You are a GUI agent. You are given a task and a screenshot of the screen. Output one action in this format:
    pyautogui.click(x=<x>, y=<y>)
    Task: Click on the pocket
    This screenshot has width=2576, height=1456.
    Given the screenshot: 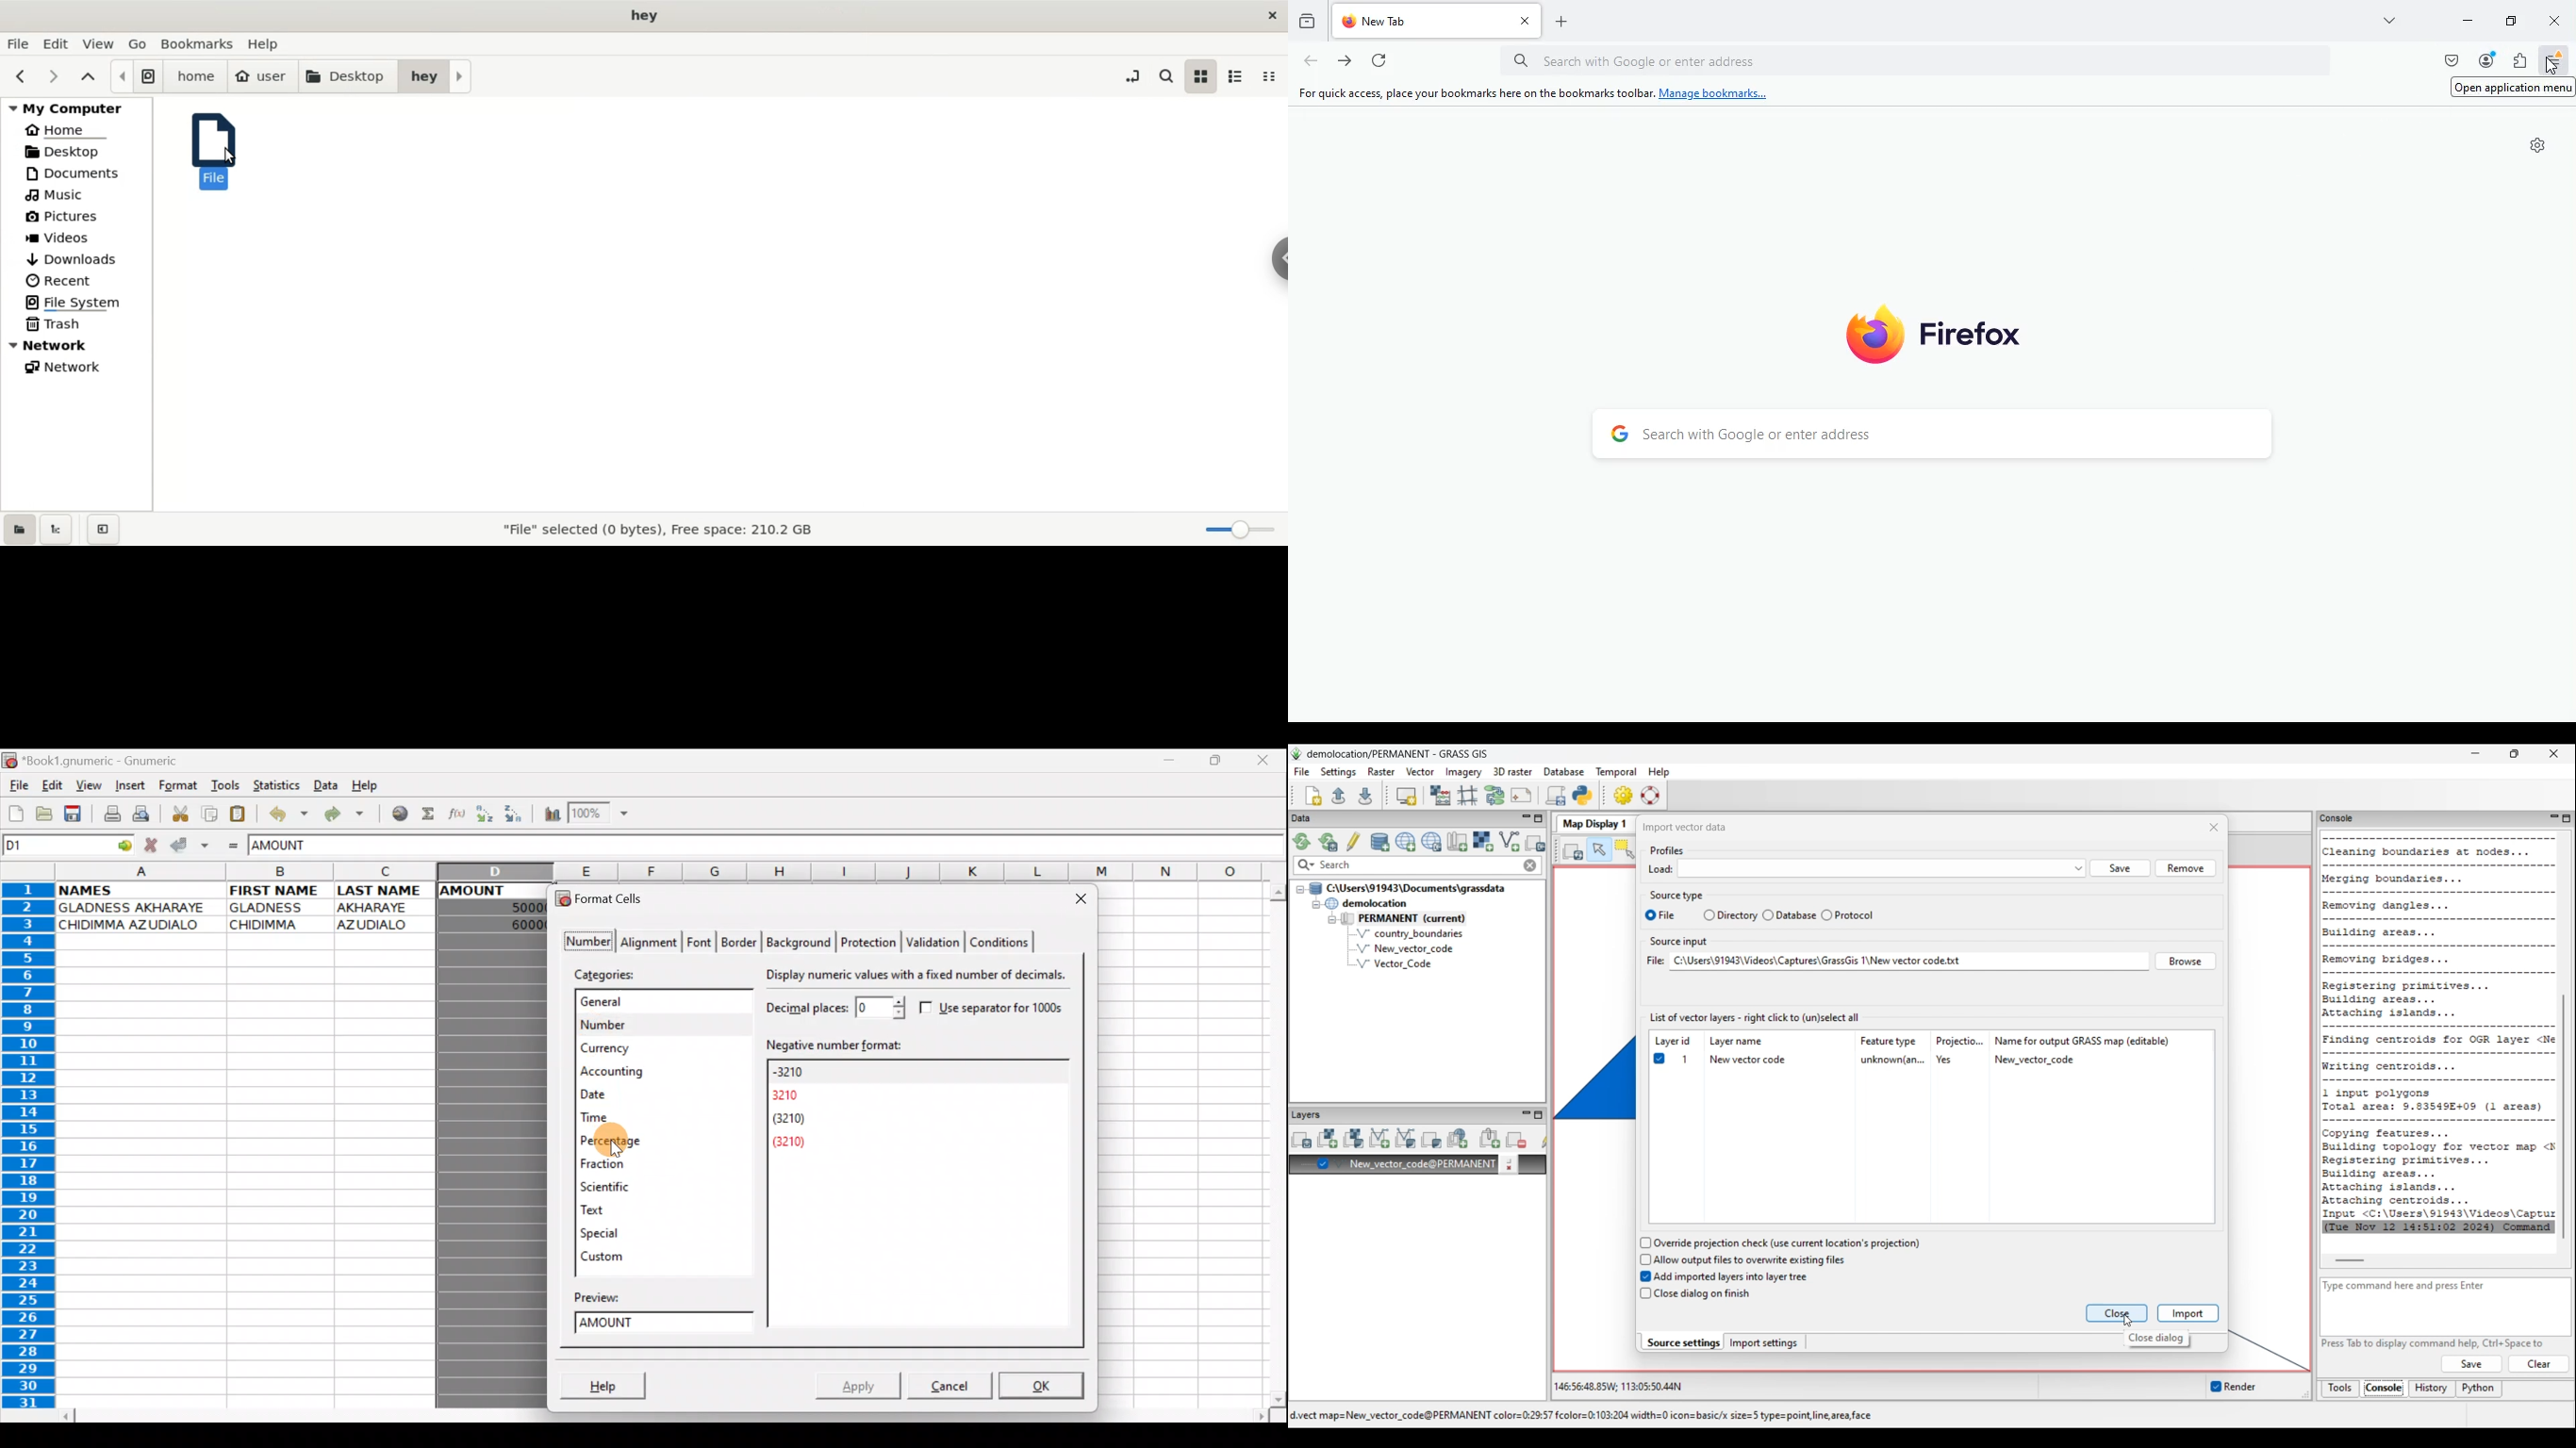 What is the action you would take?
    pyautogui.click(x=2452, y=61)
    